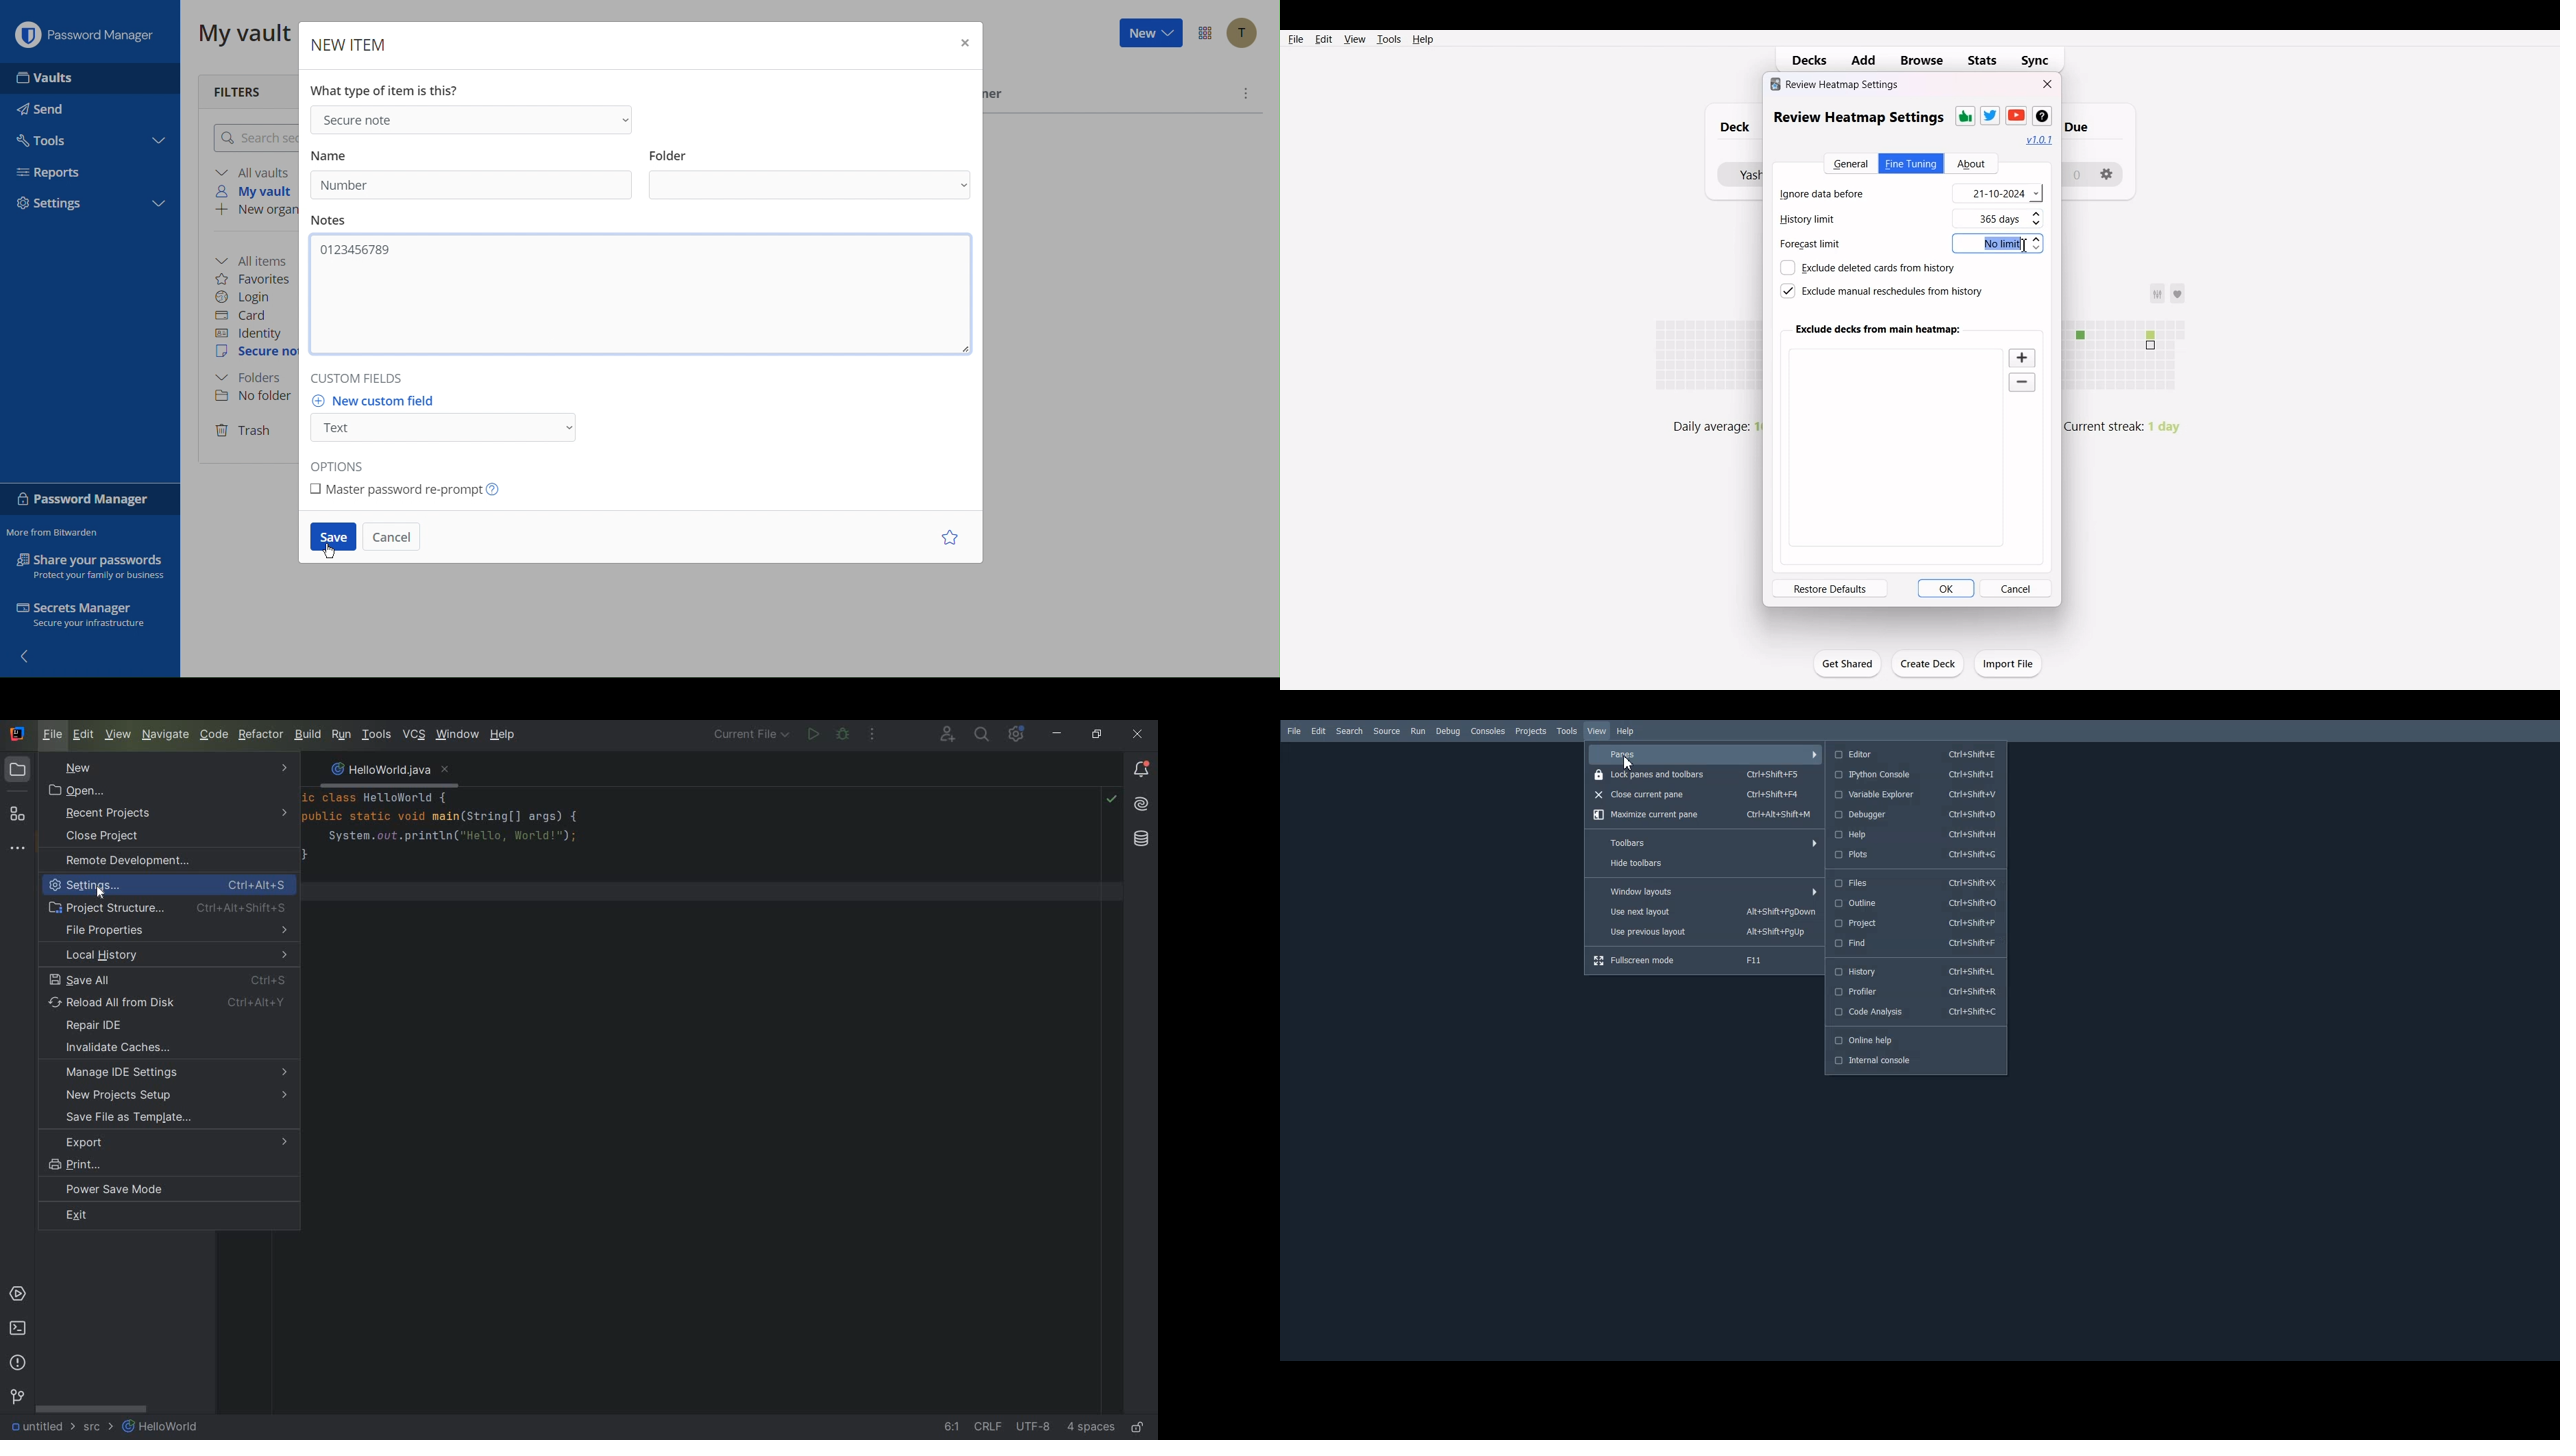 The width and height of the screenshot is (2576, 1456). I want to click on print, so click(163, 1165).